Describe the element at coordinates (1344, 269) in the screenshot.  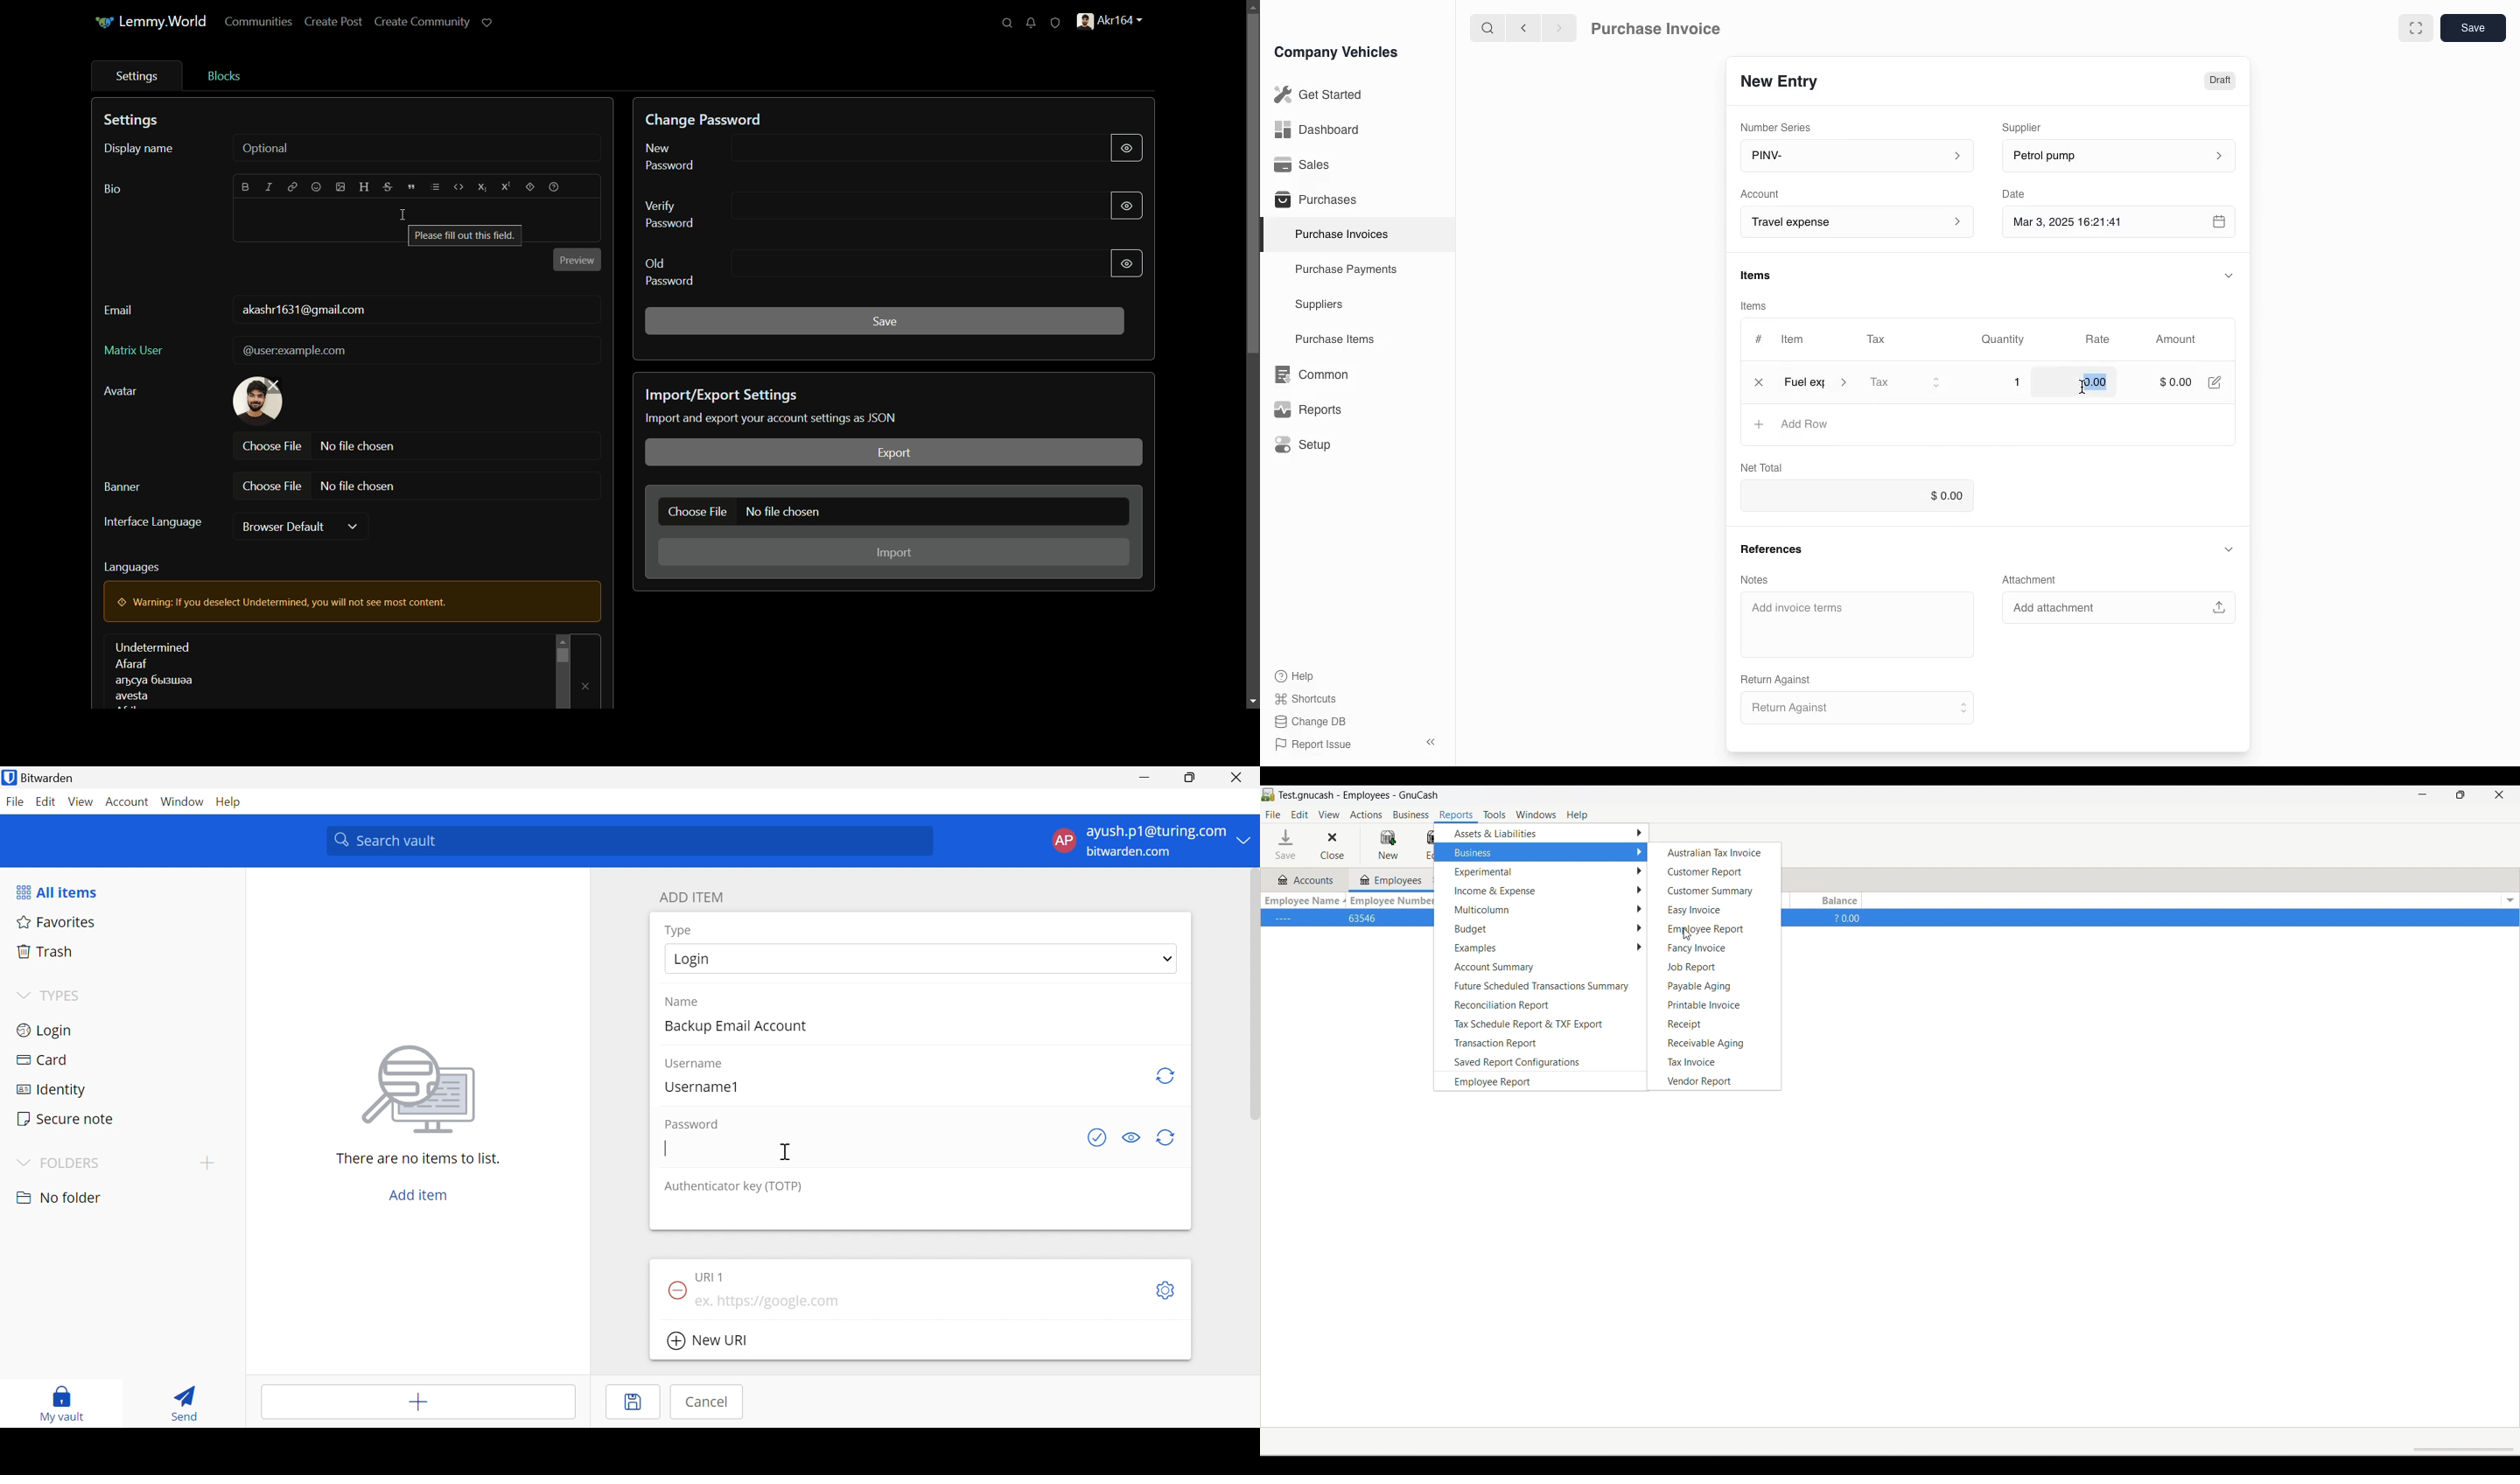
I see `Purchase Payments` at that location.